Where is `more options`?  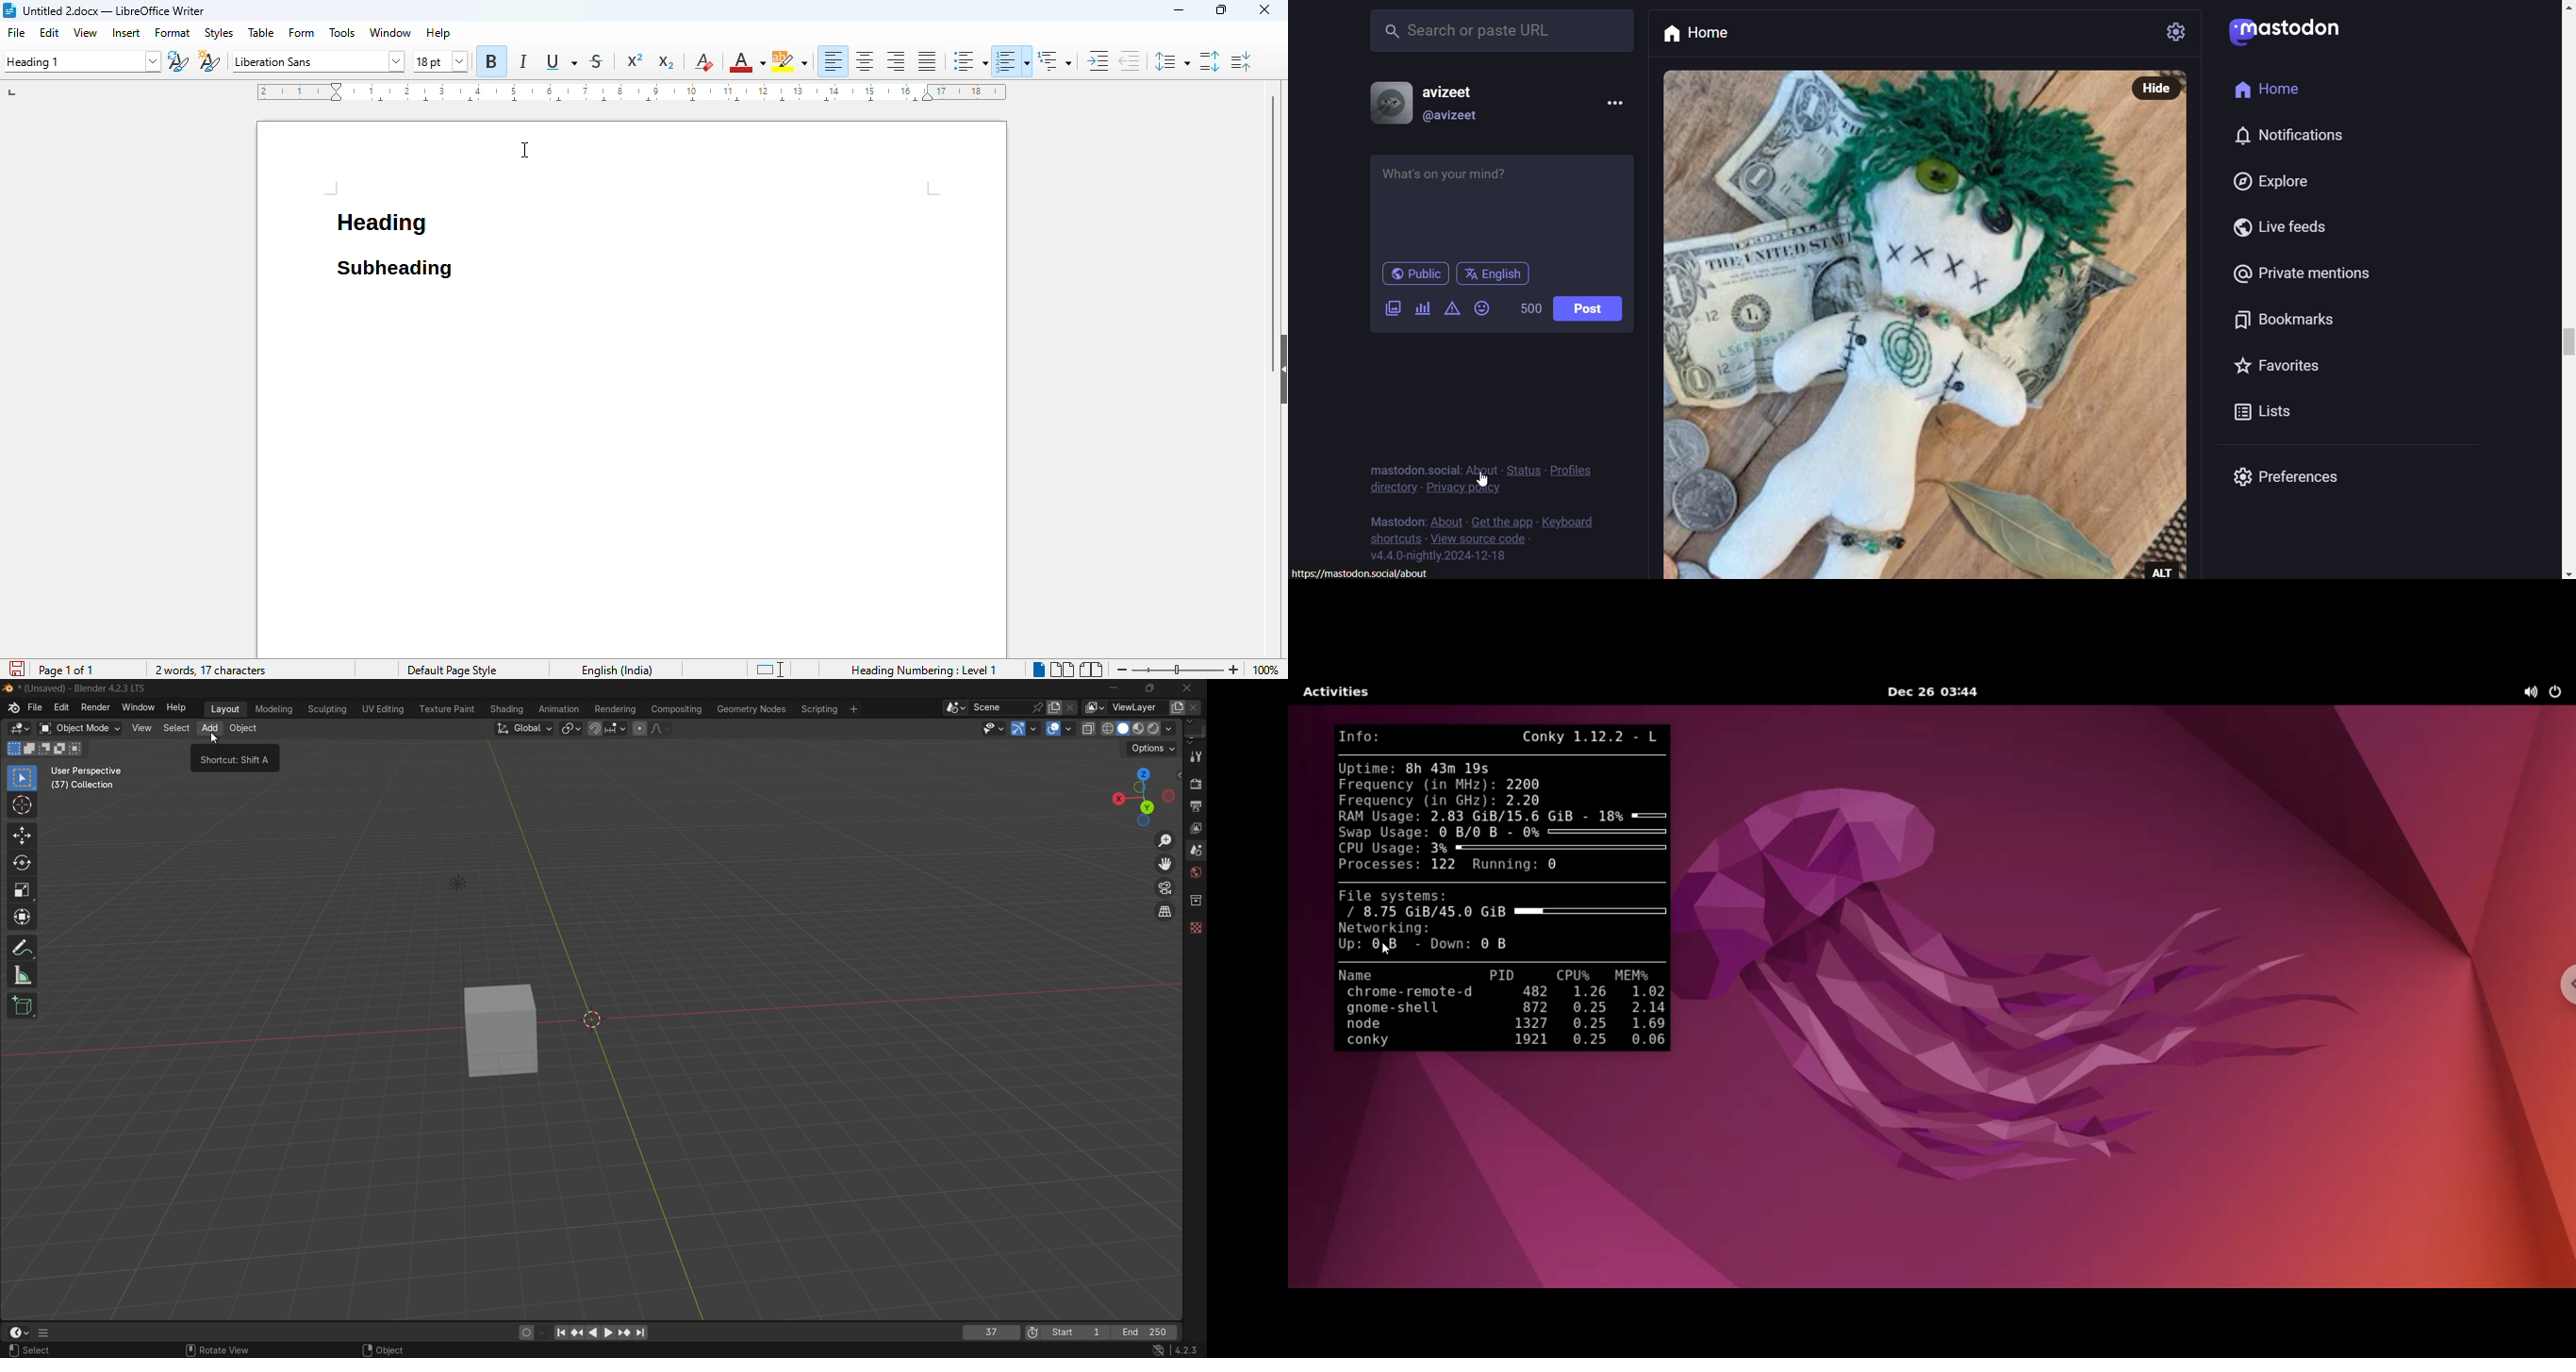 more options is located at coordinates (50, 1333).